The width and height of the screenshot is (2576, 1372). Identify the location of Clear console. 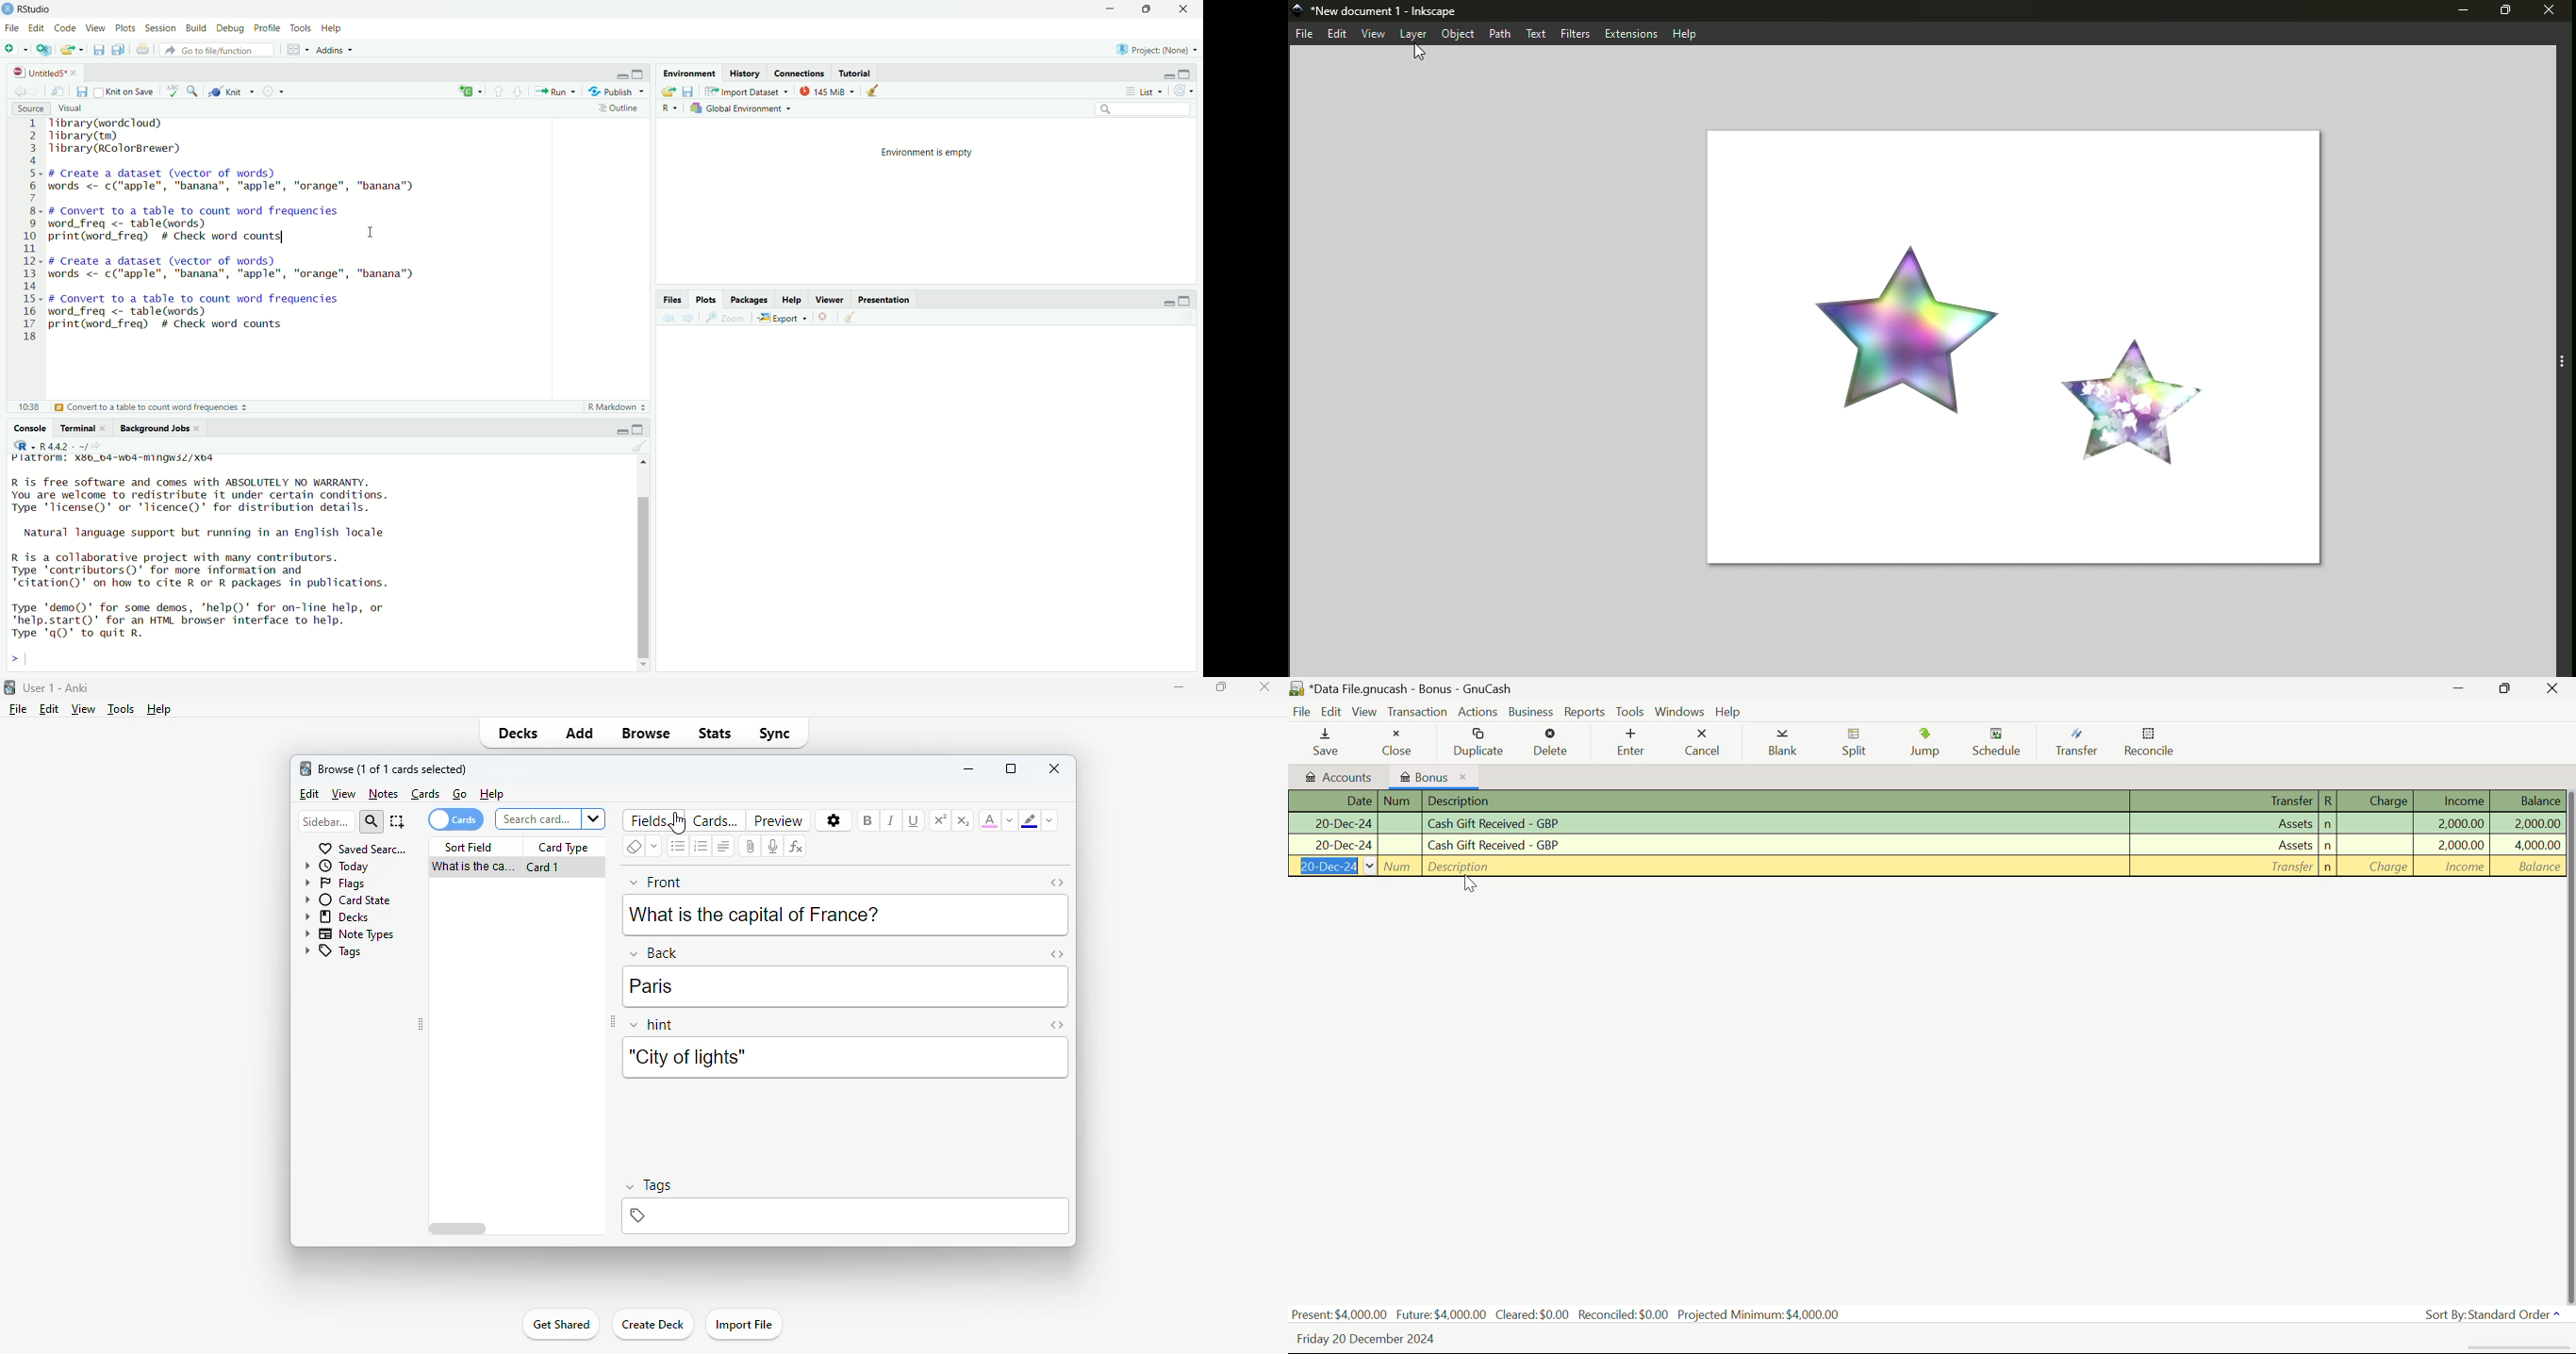
(643, 447).